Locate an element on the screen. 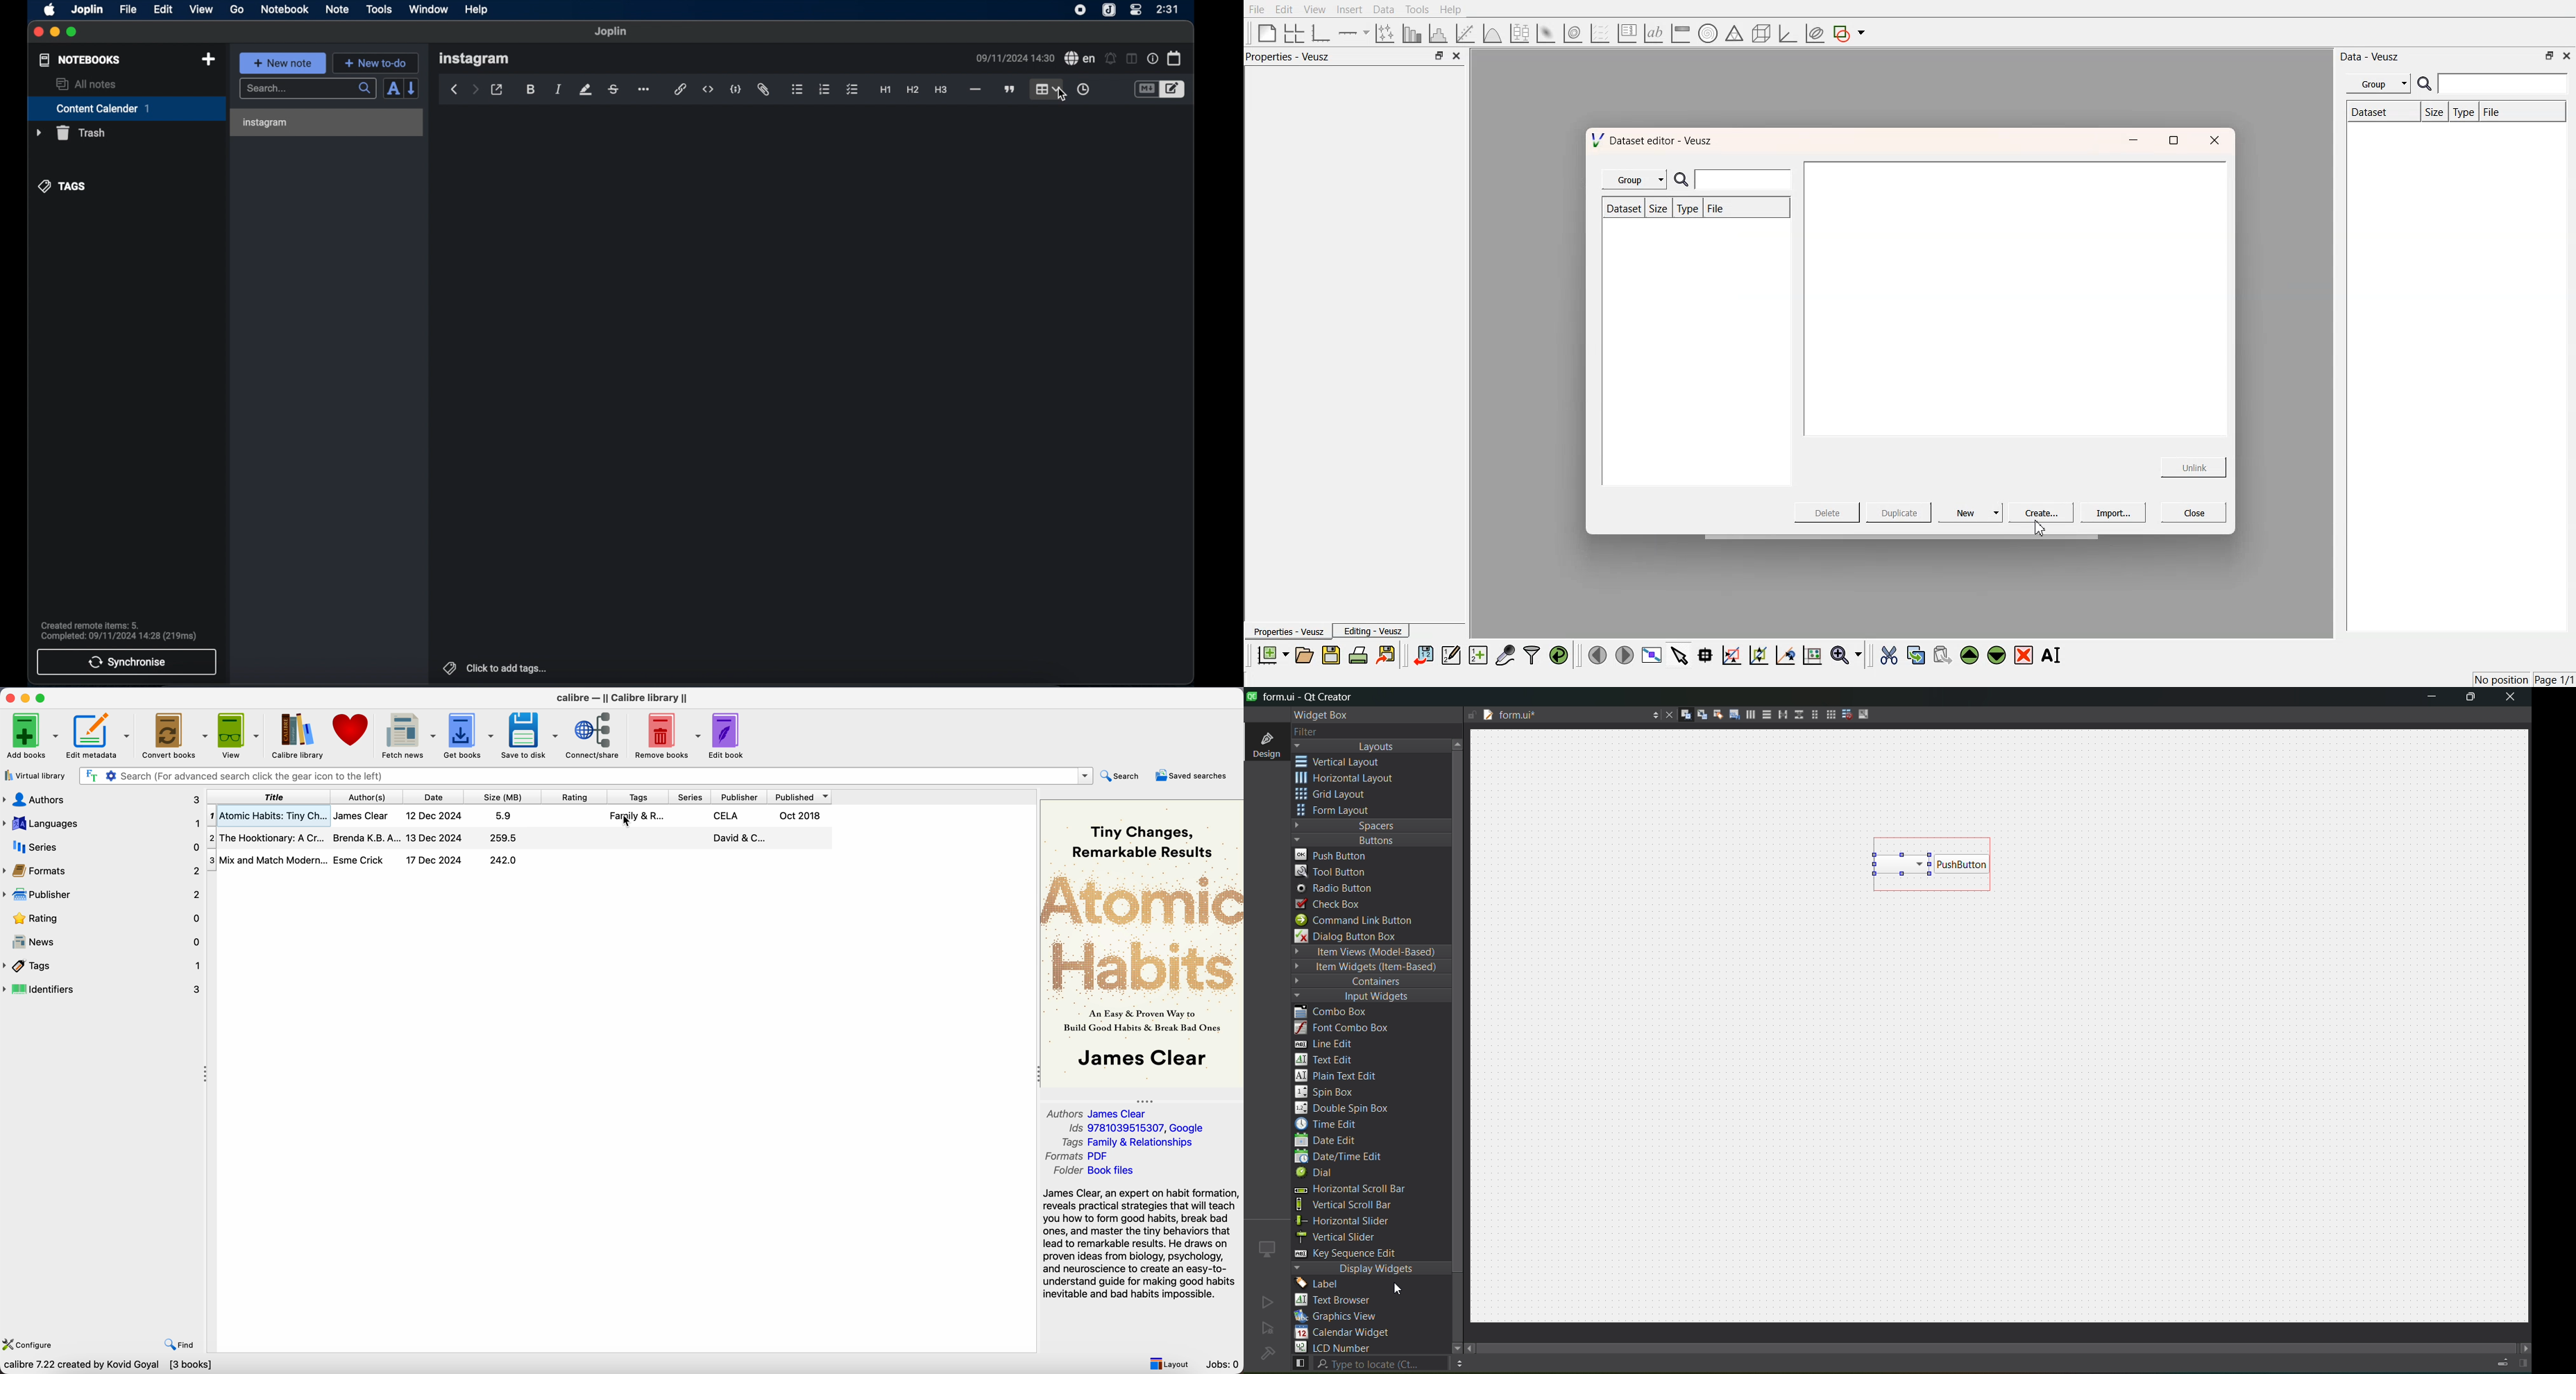 The image size is (2576, 1400). checklist is located at coordinates (853, 90).